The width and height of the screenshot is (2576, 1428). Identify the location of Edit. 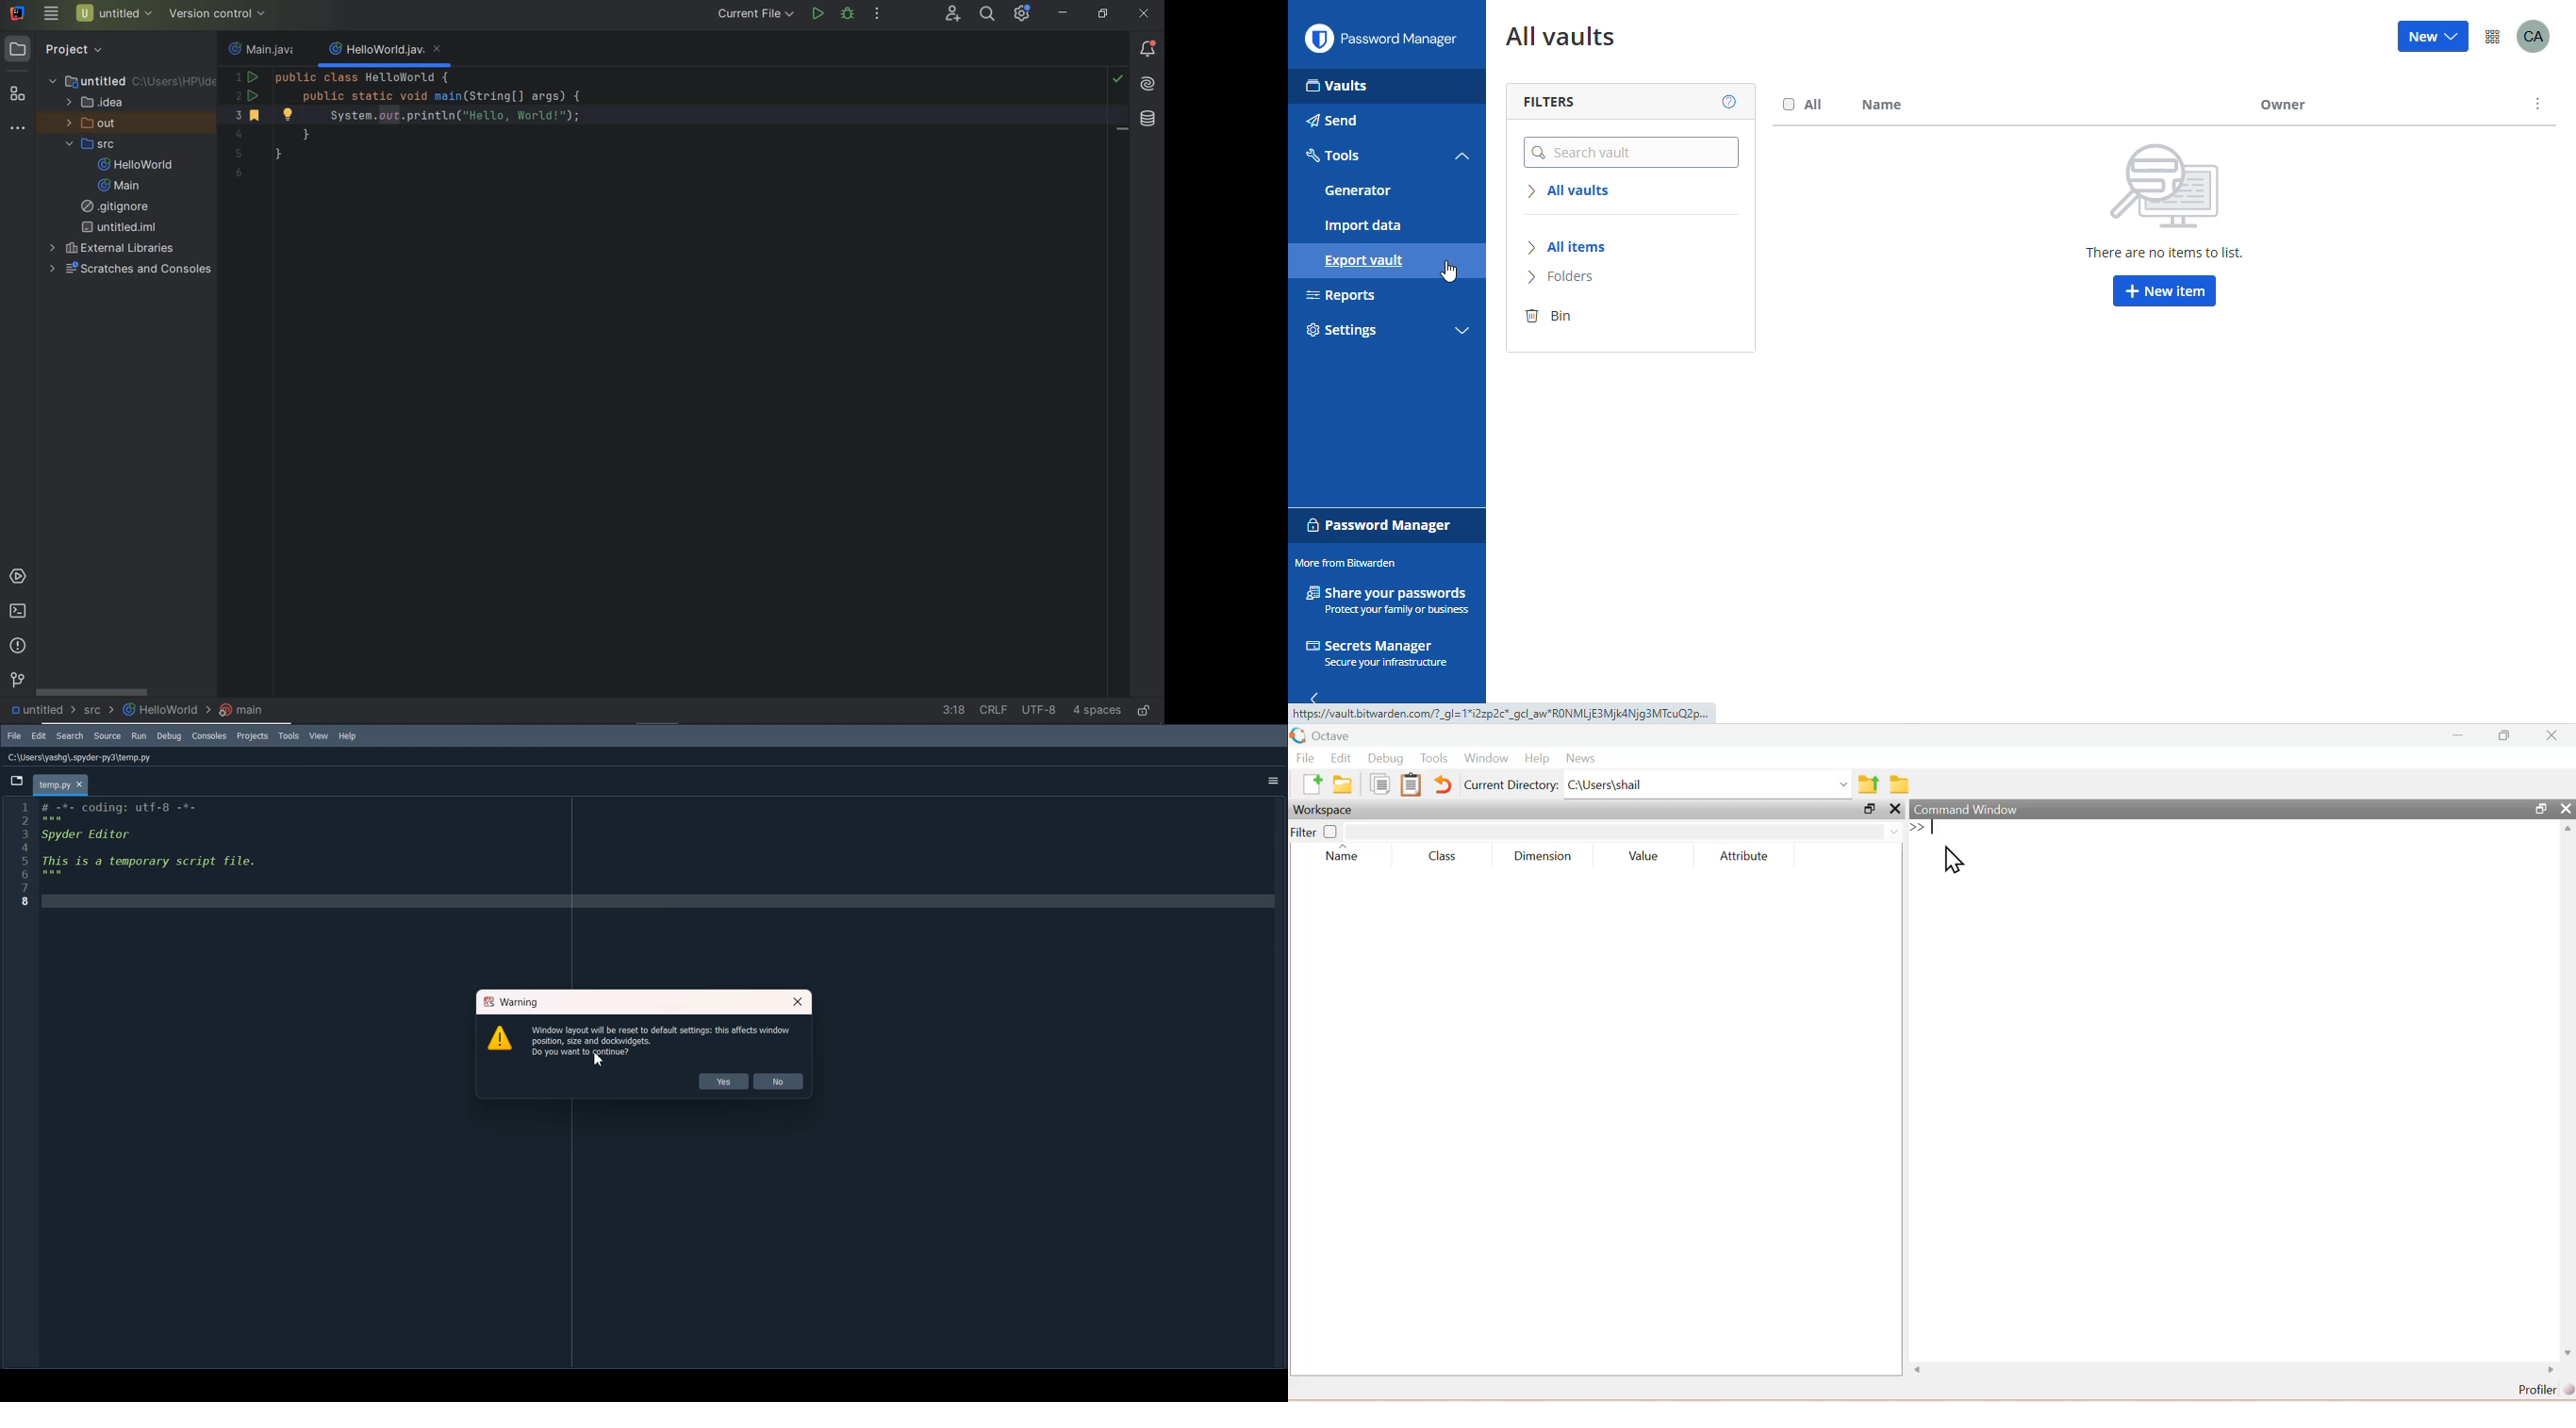
(39, 736).